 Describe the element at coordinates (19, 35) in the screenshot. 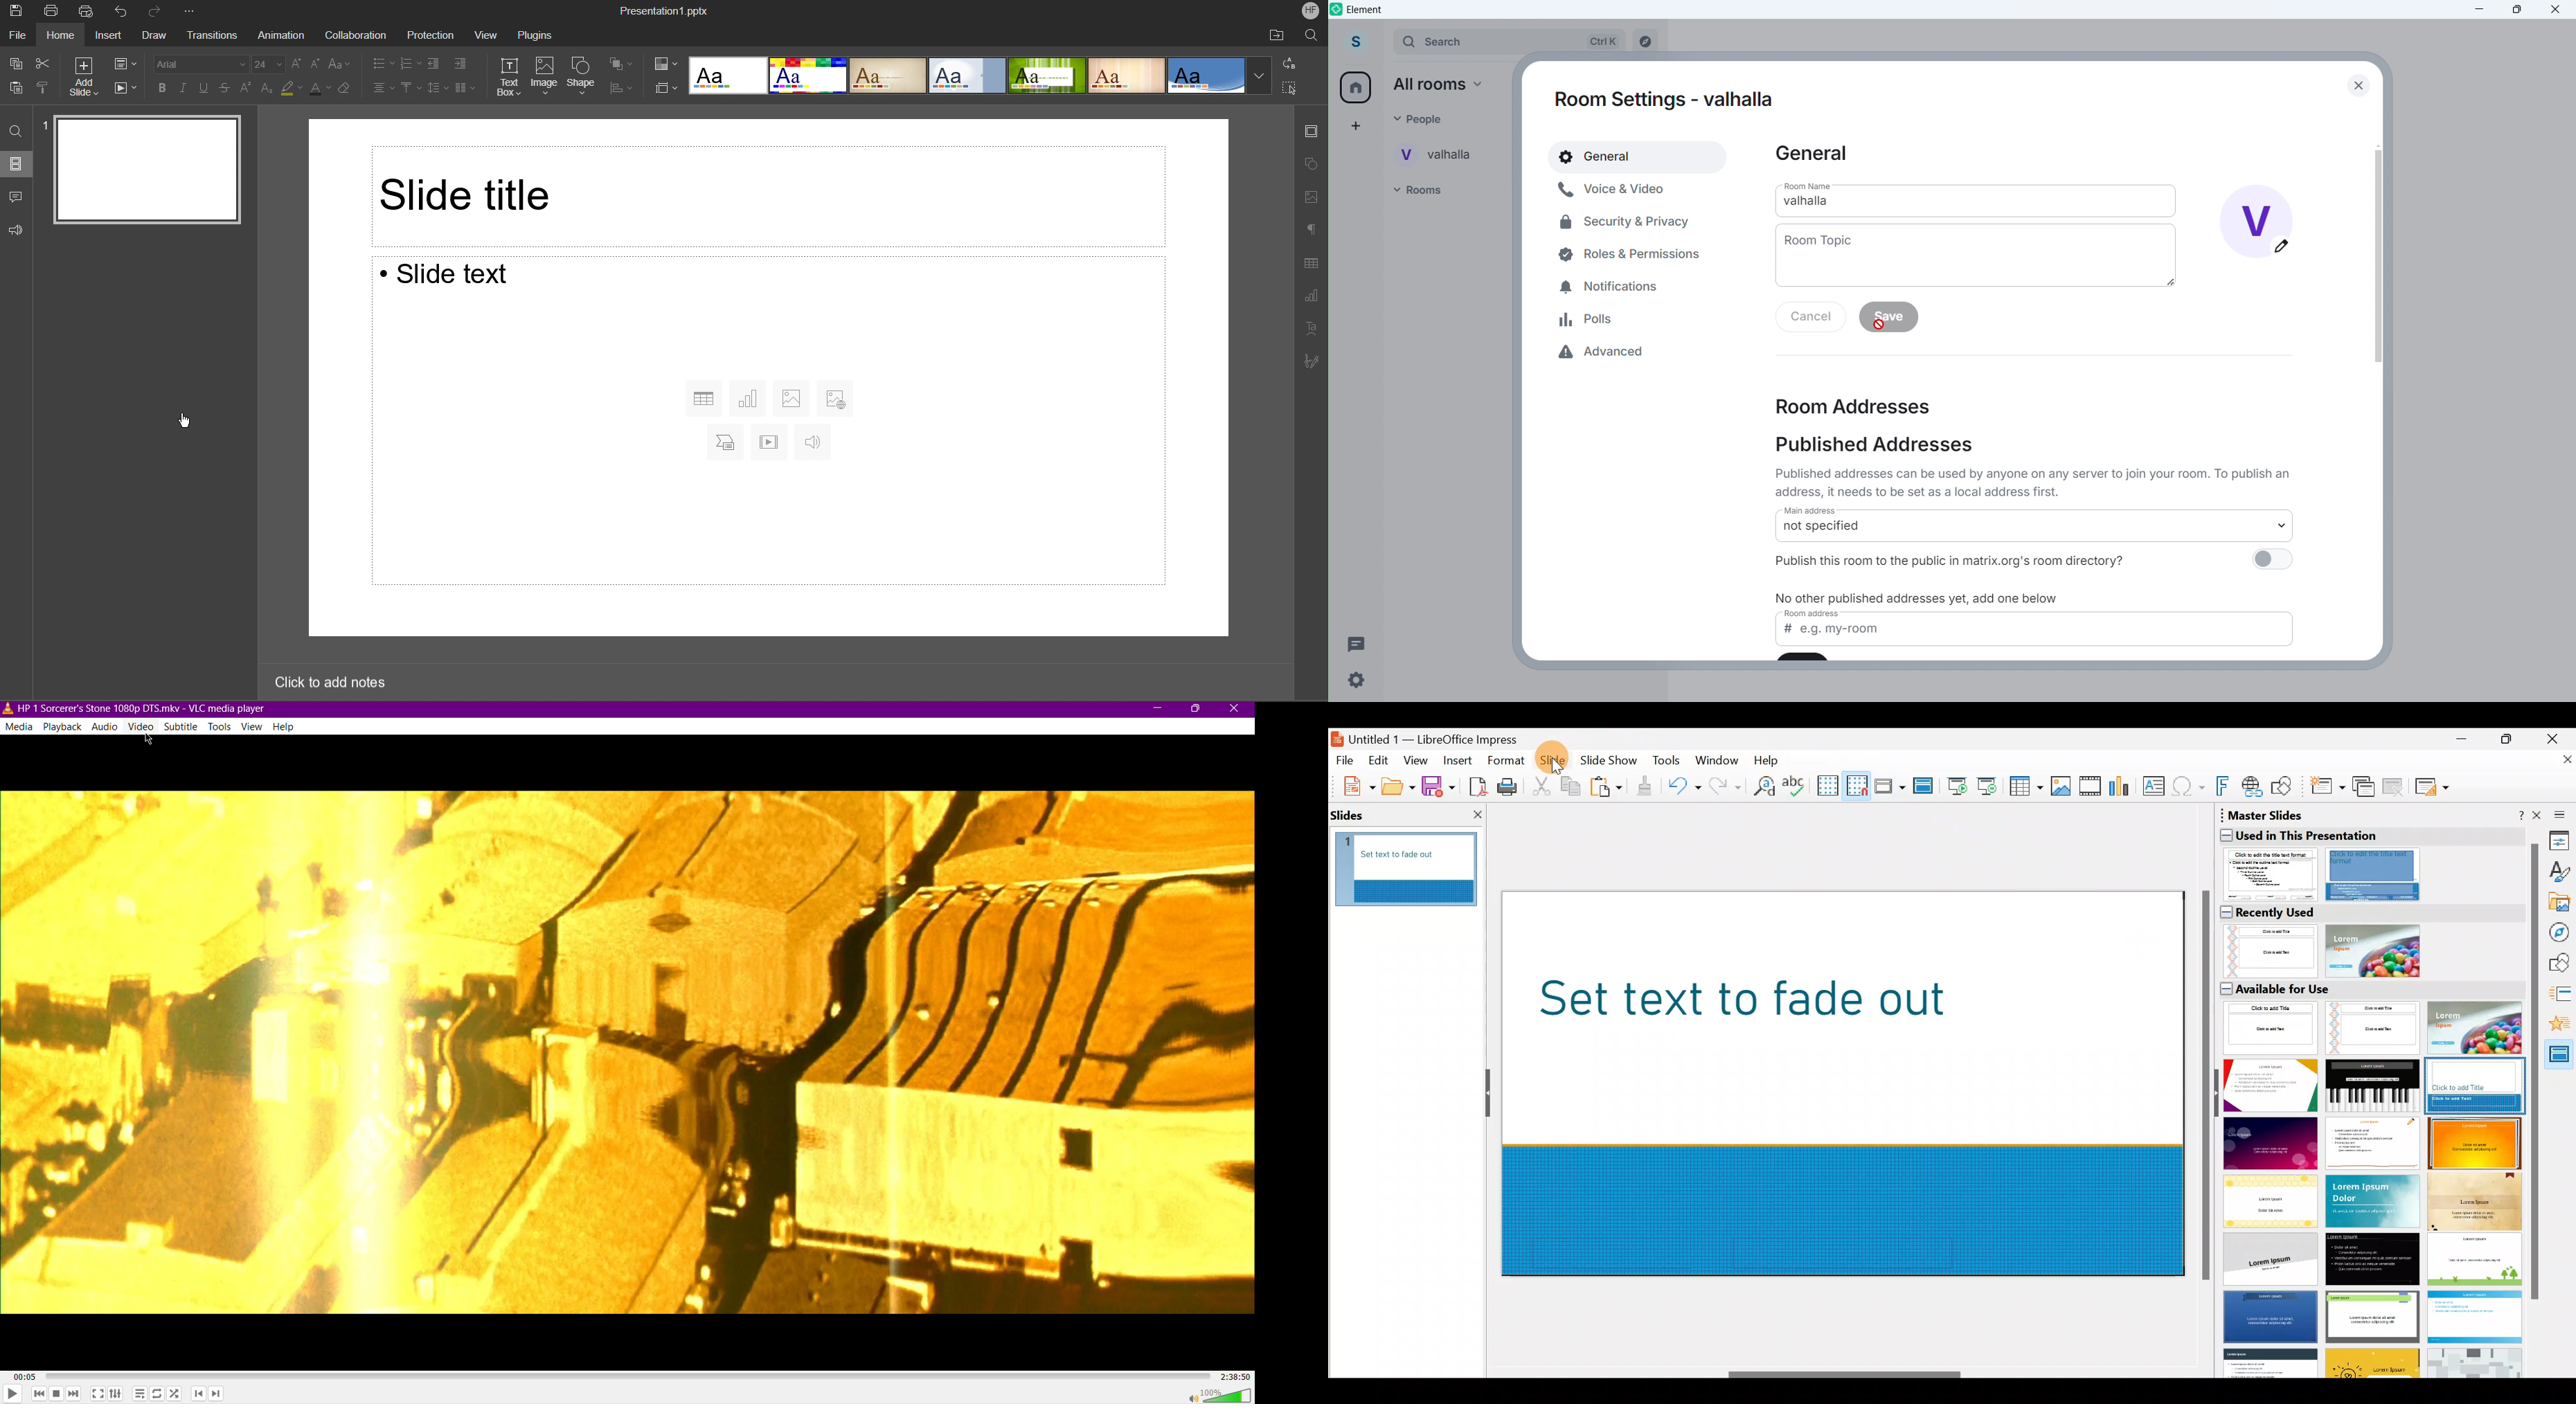

I see `File ` at that location.